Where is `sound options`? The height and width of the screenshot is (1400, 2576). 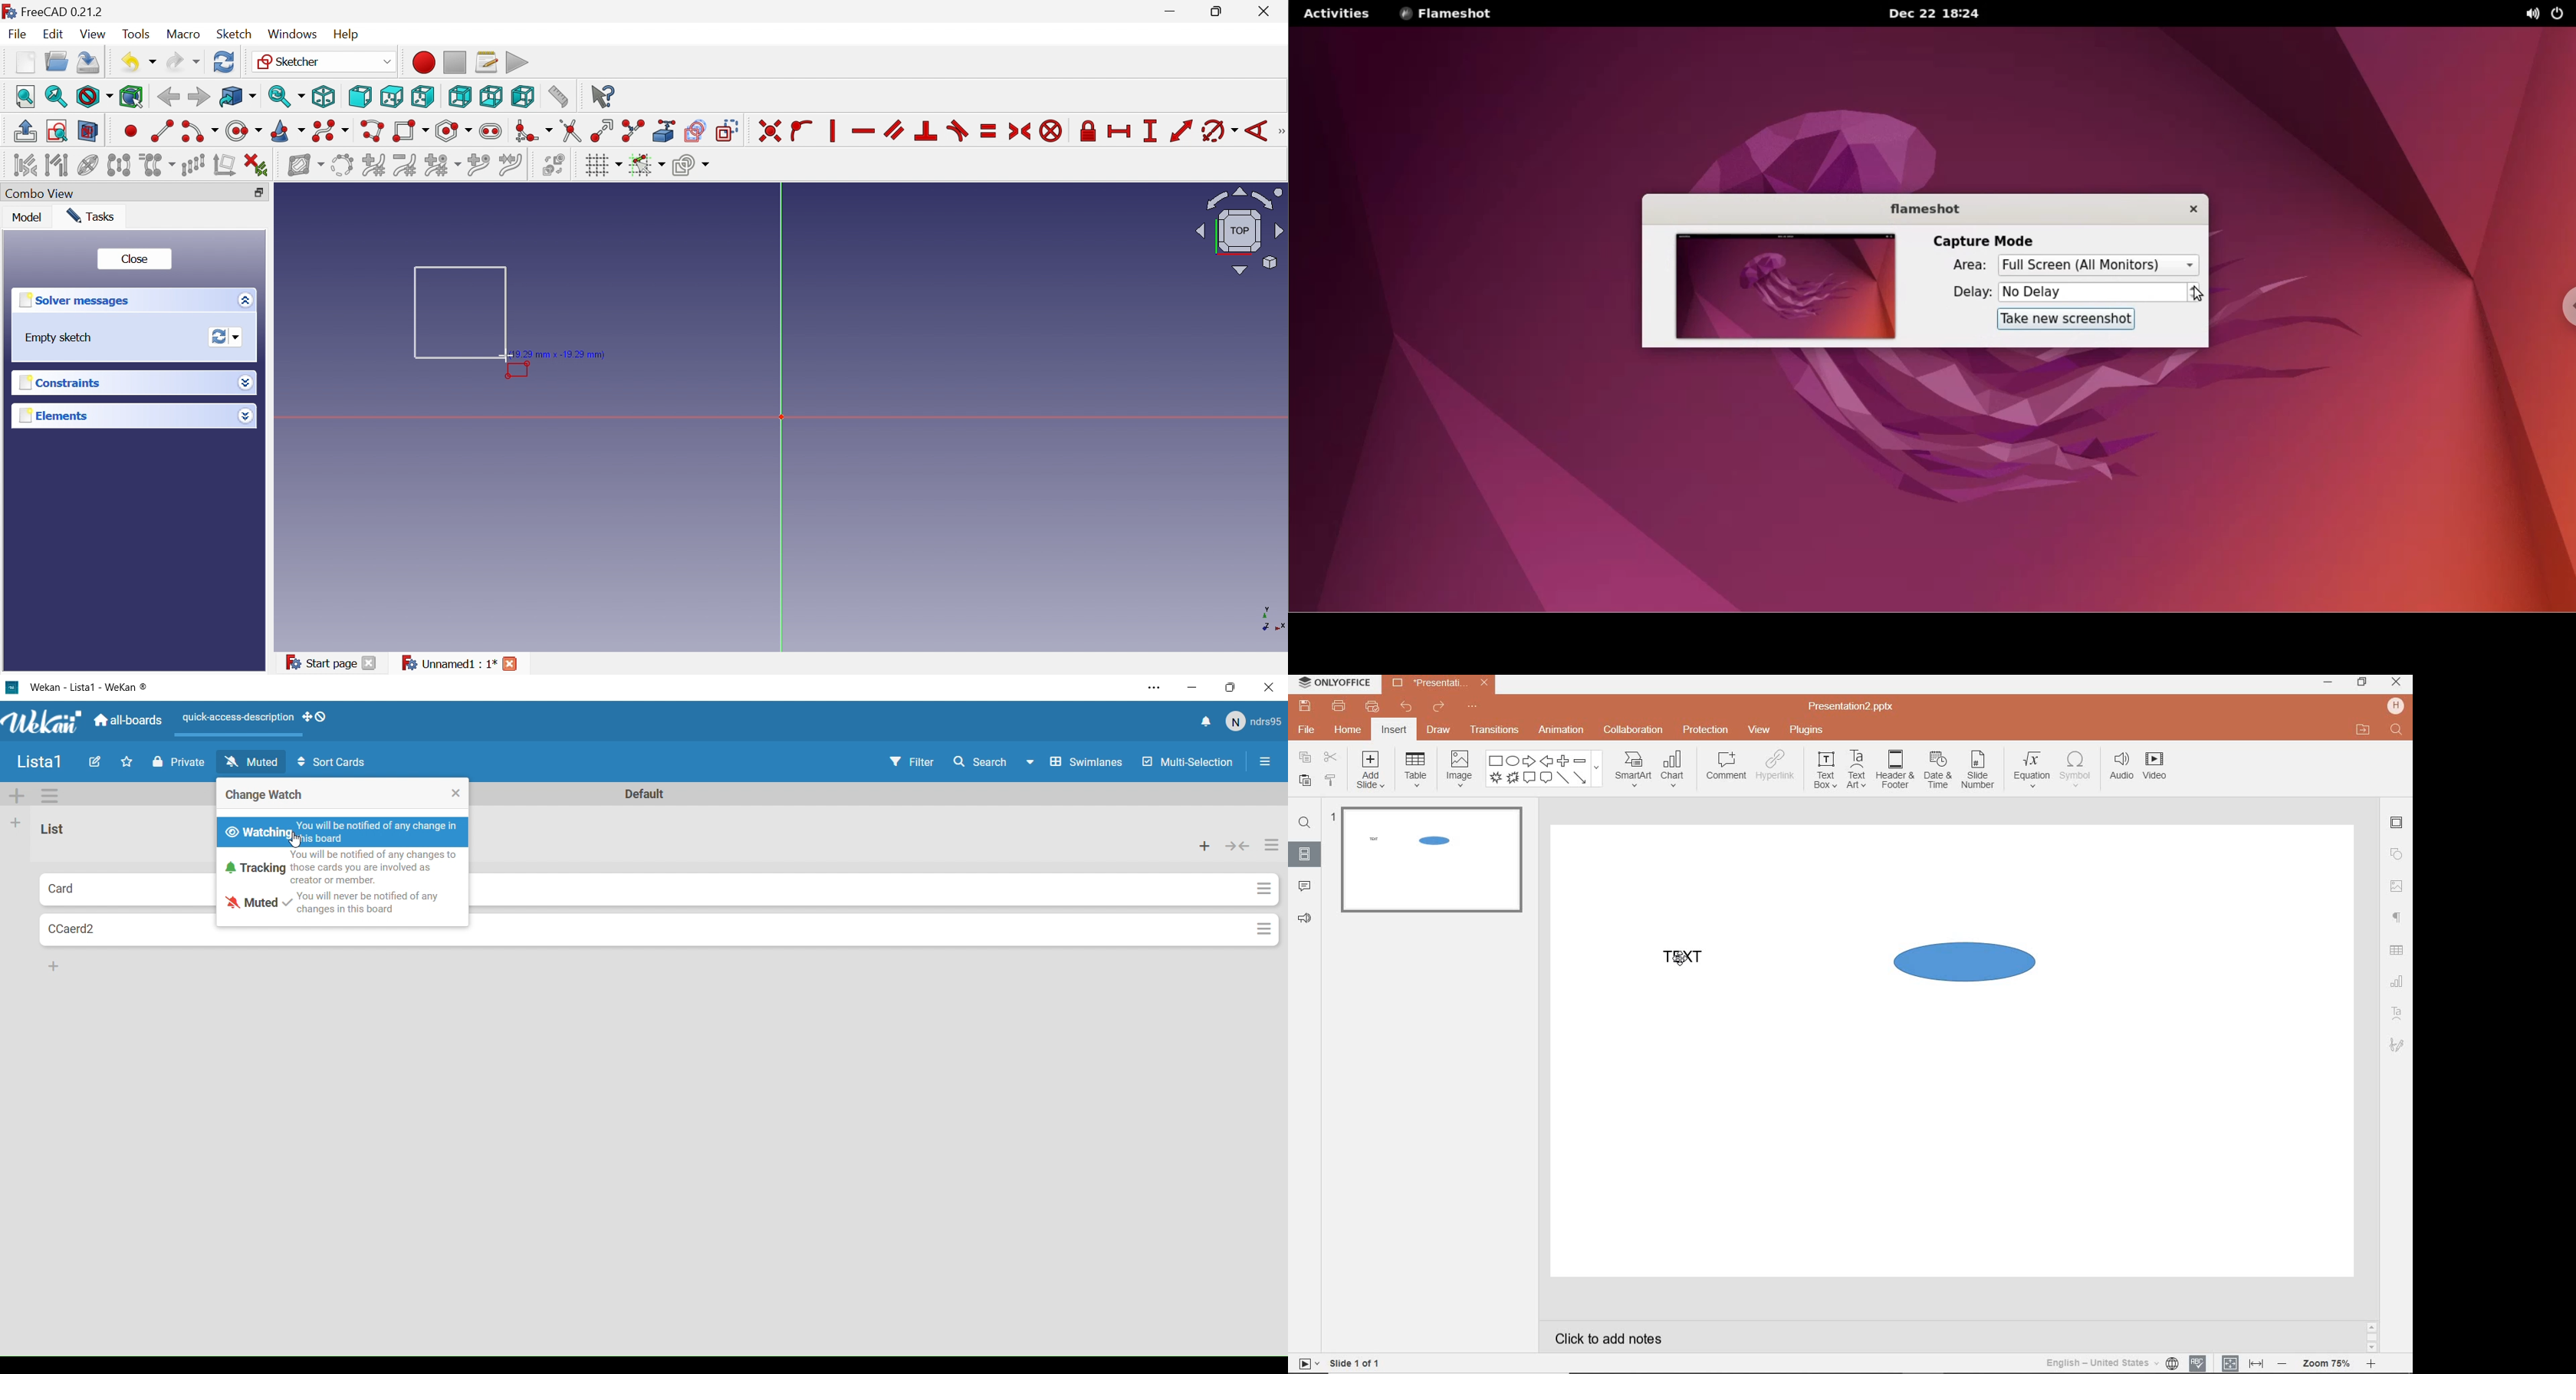 sound options is located at coordinates (2526, 14).